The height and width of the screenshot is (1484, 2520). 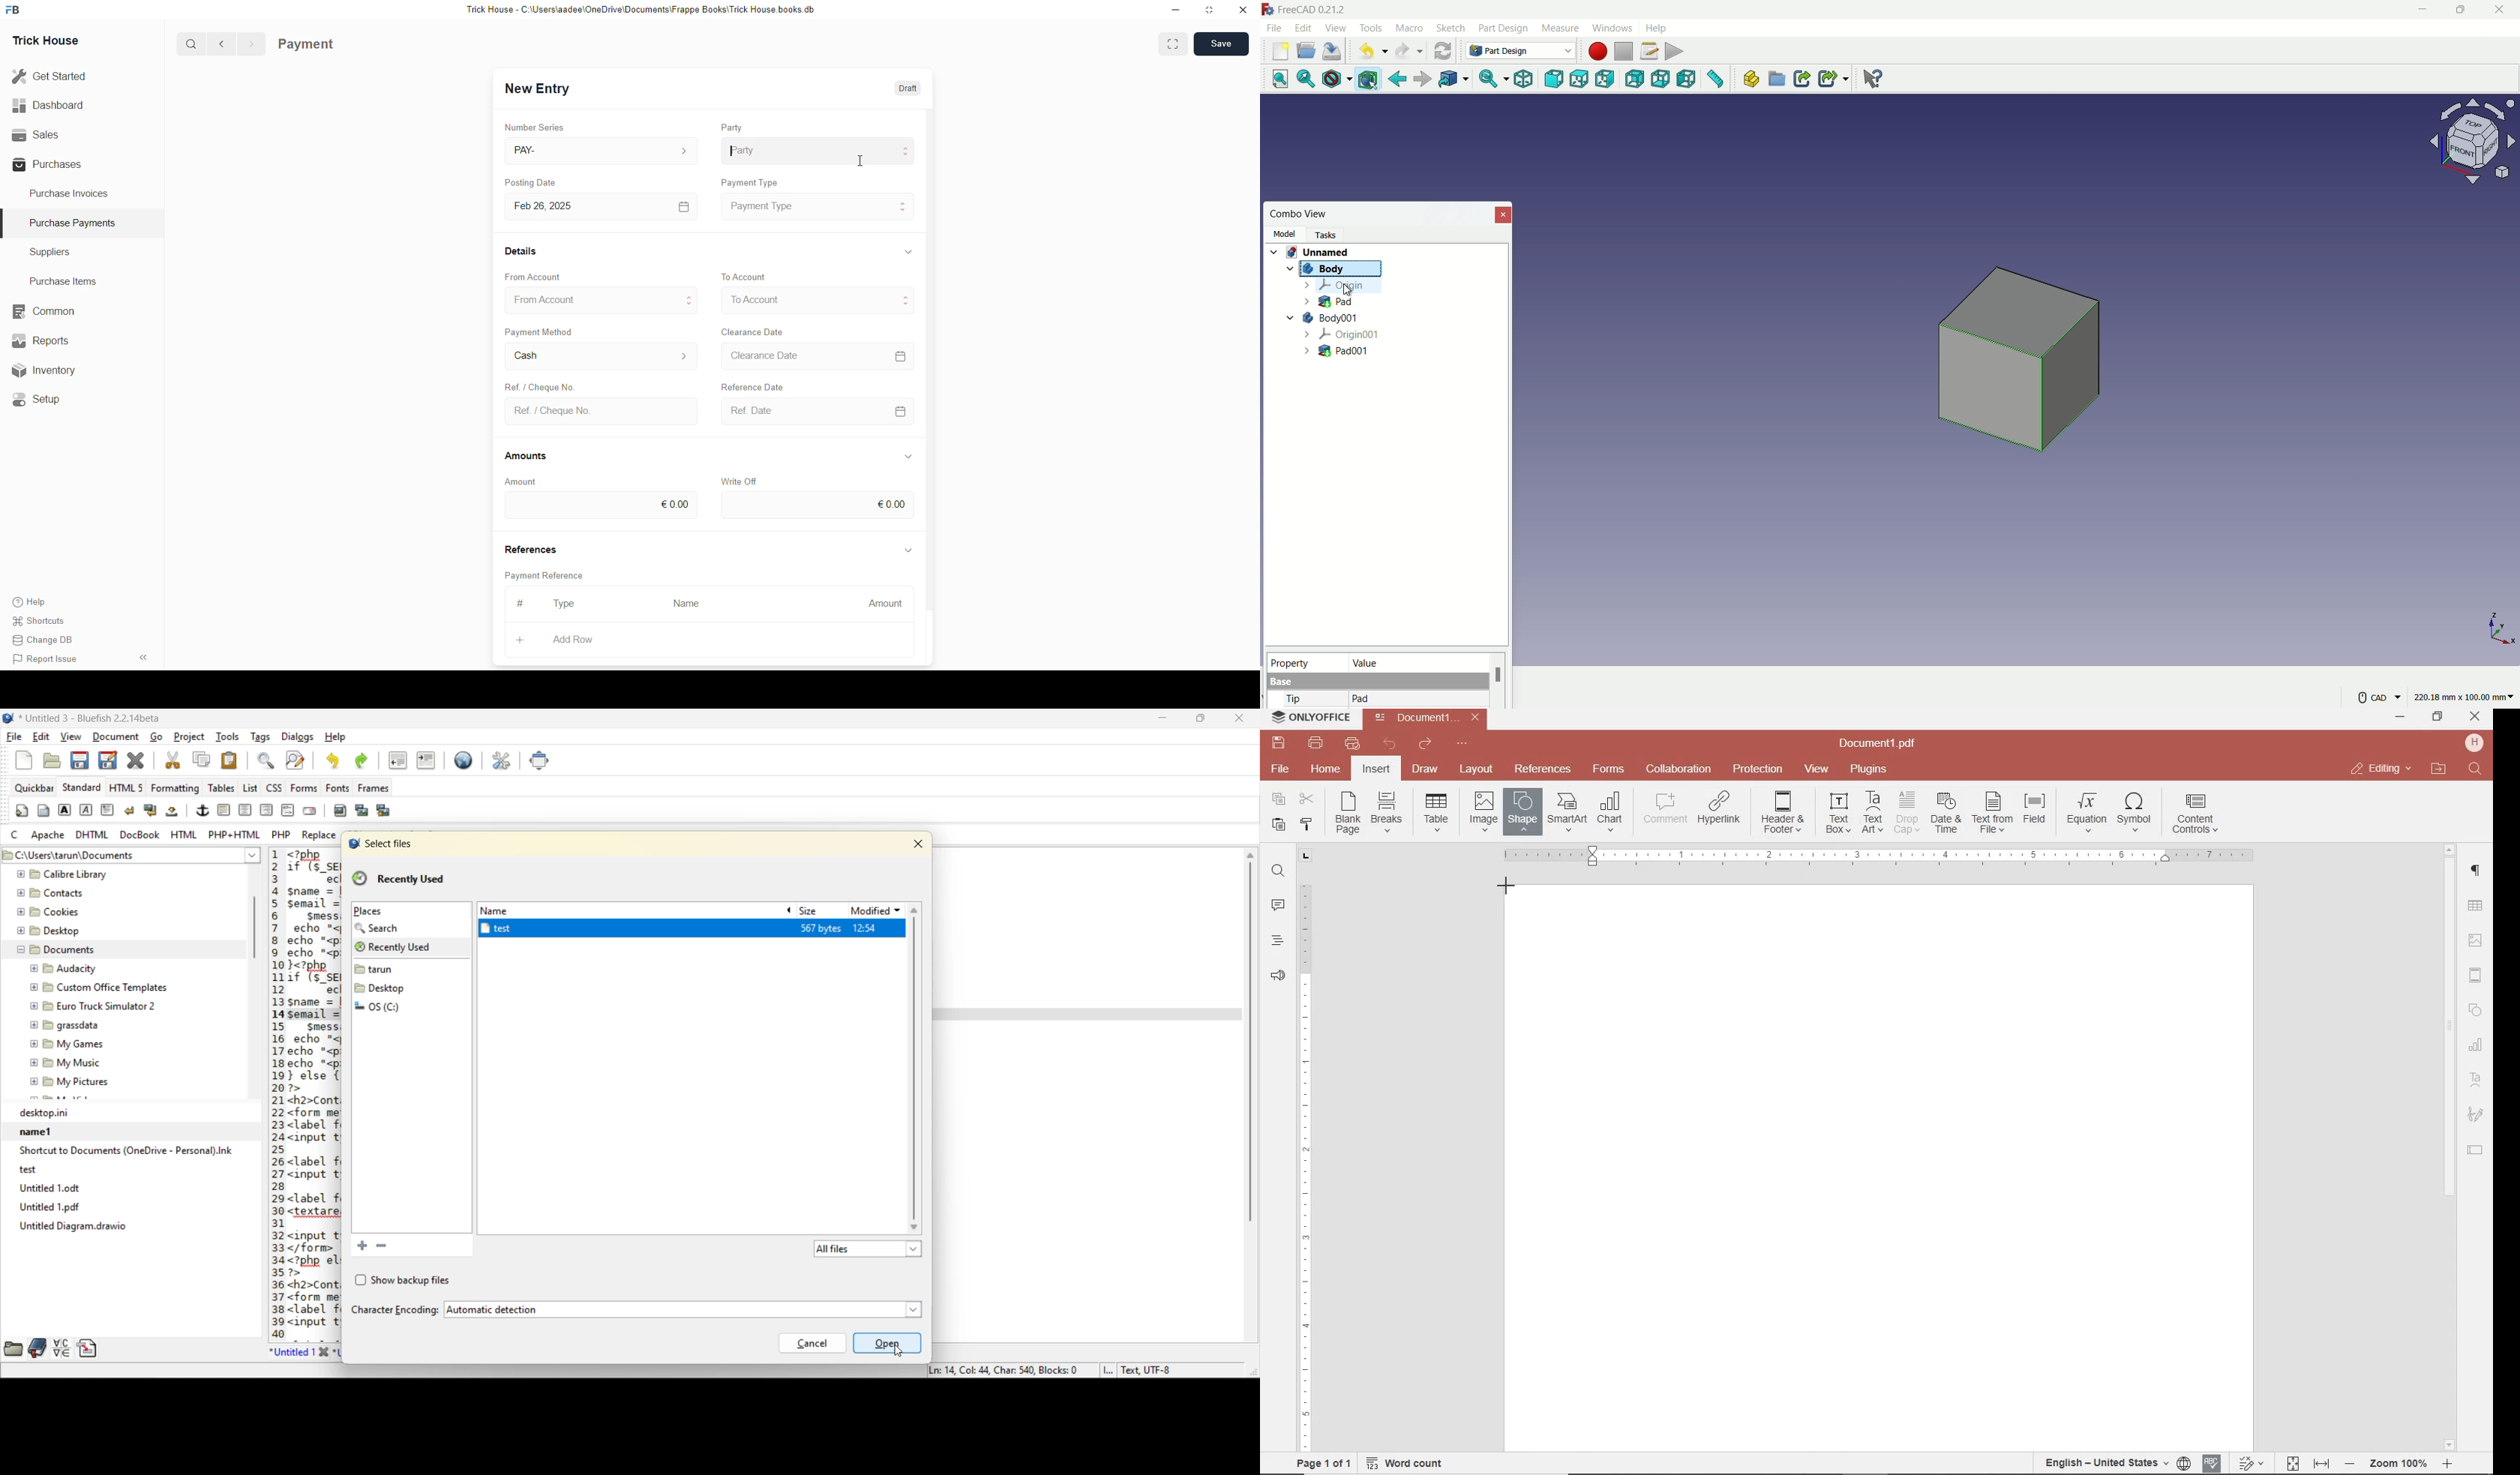 What do you see at coordinates (1877, 855) in the screenshot?
I see `` at bounding box center [1877, 855].